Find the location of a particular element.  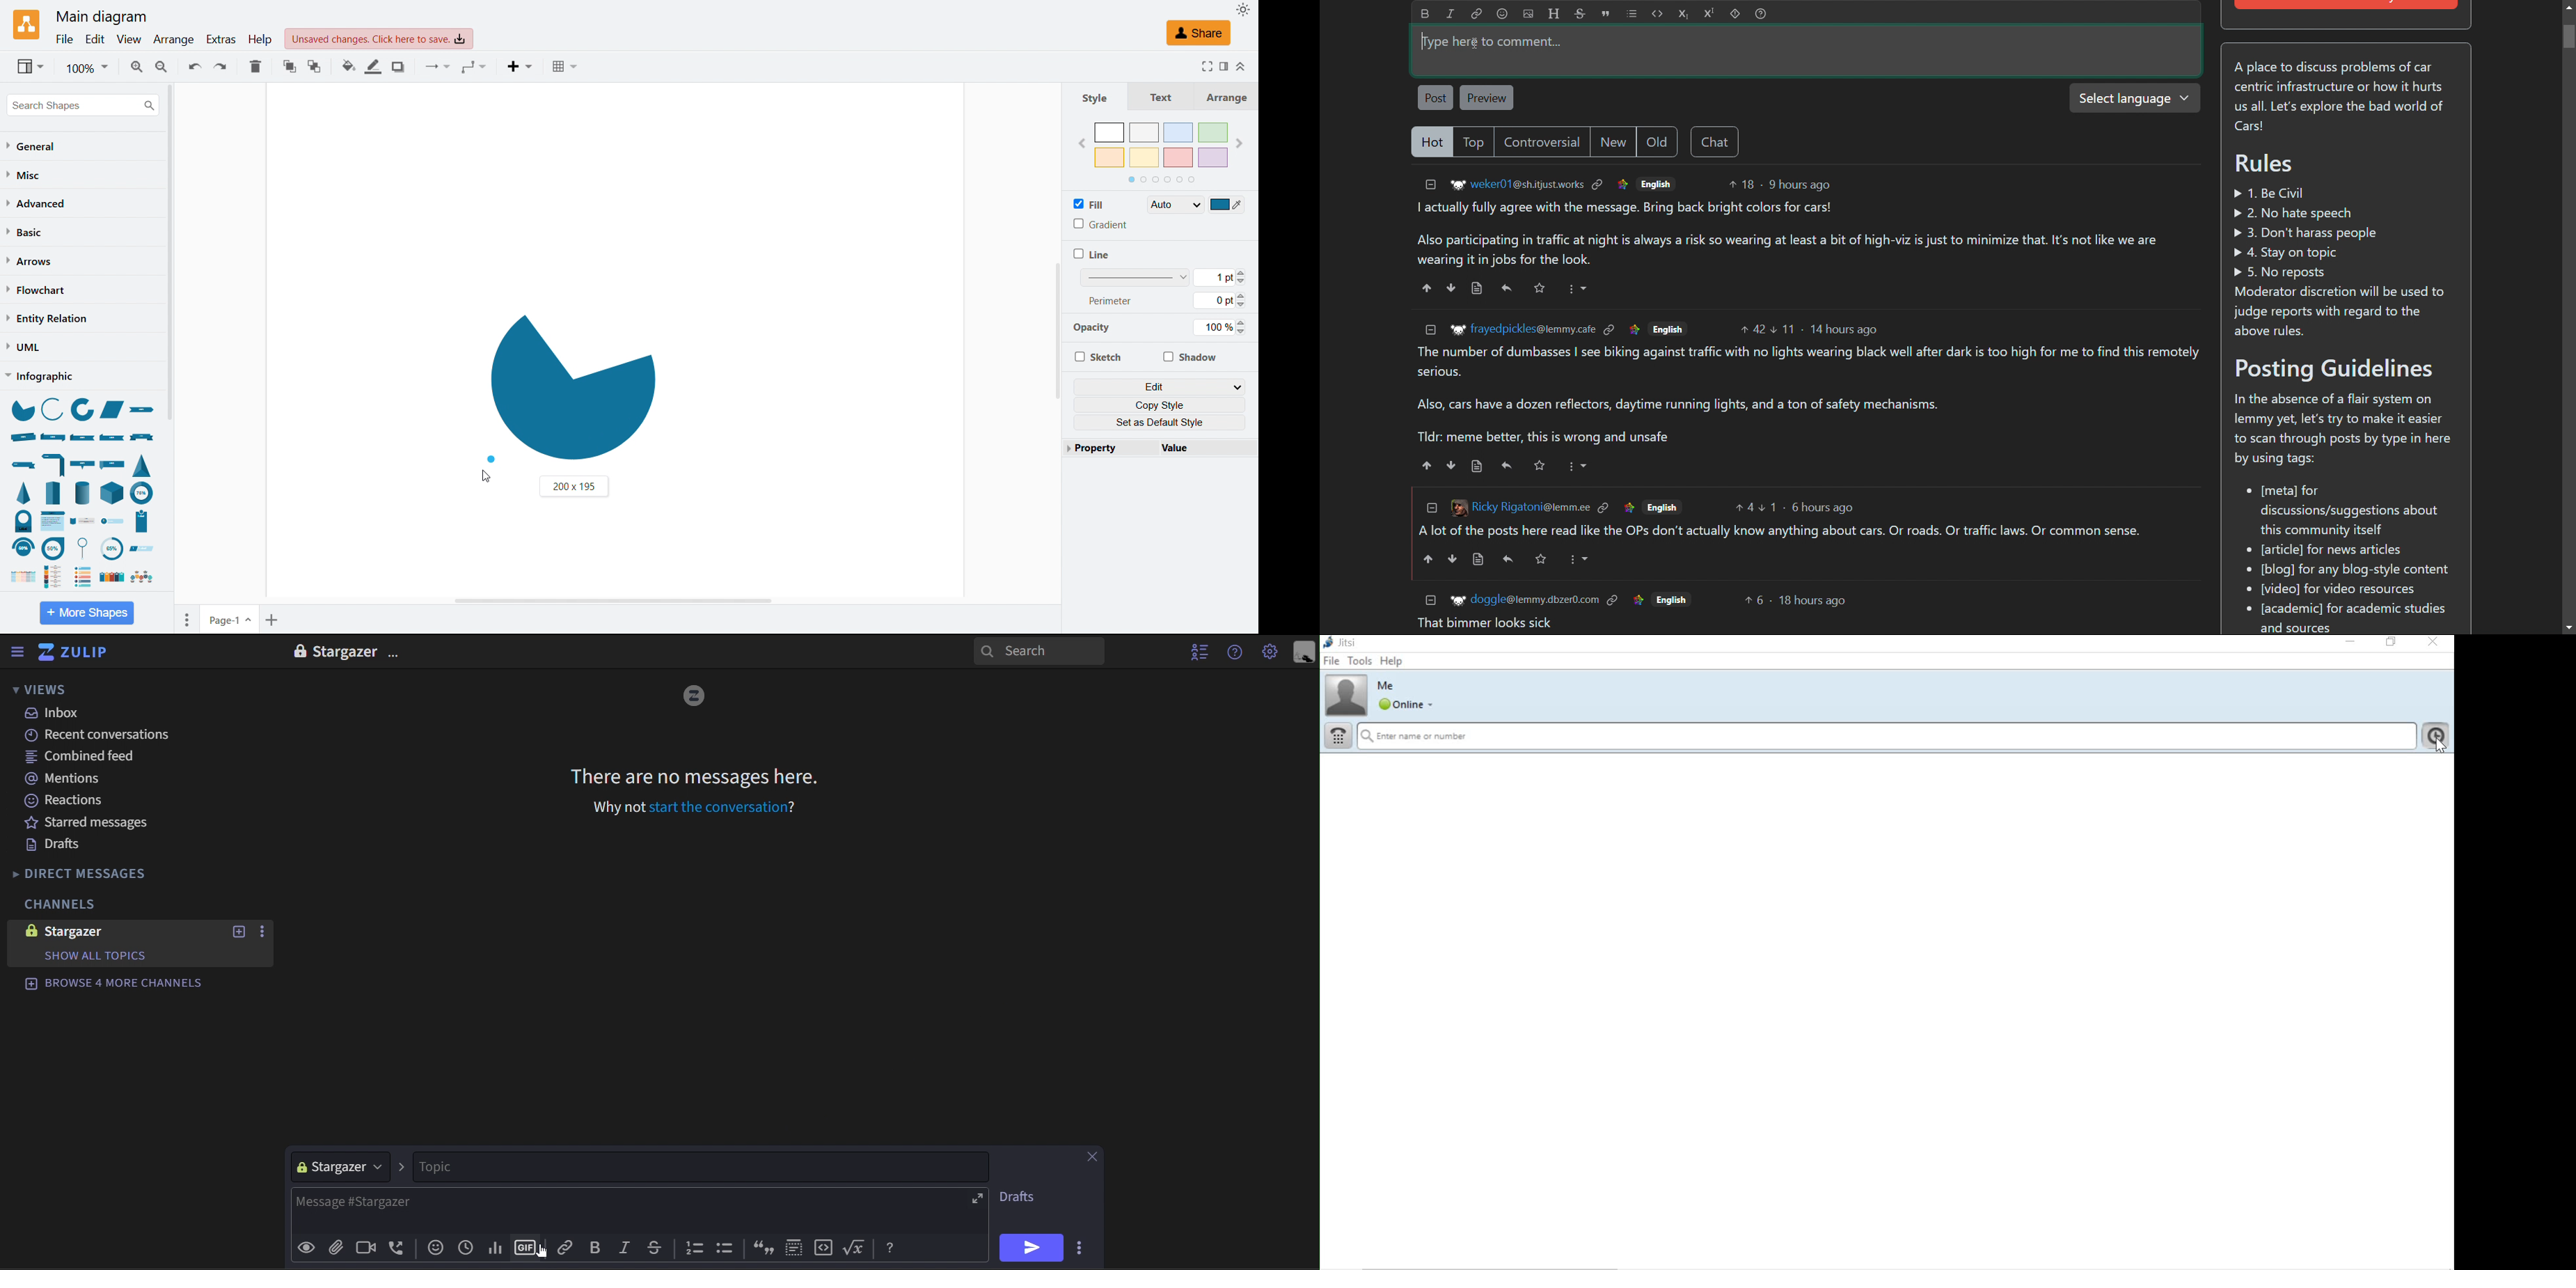

Waypoints  is located at coordinates (475, 68).